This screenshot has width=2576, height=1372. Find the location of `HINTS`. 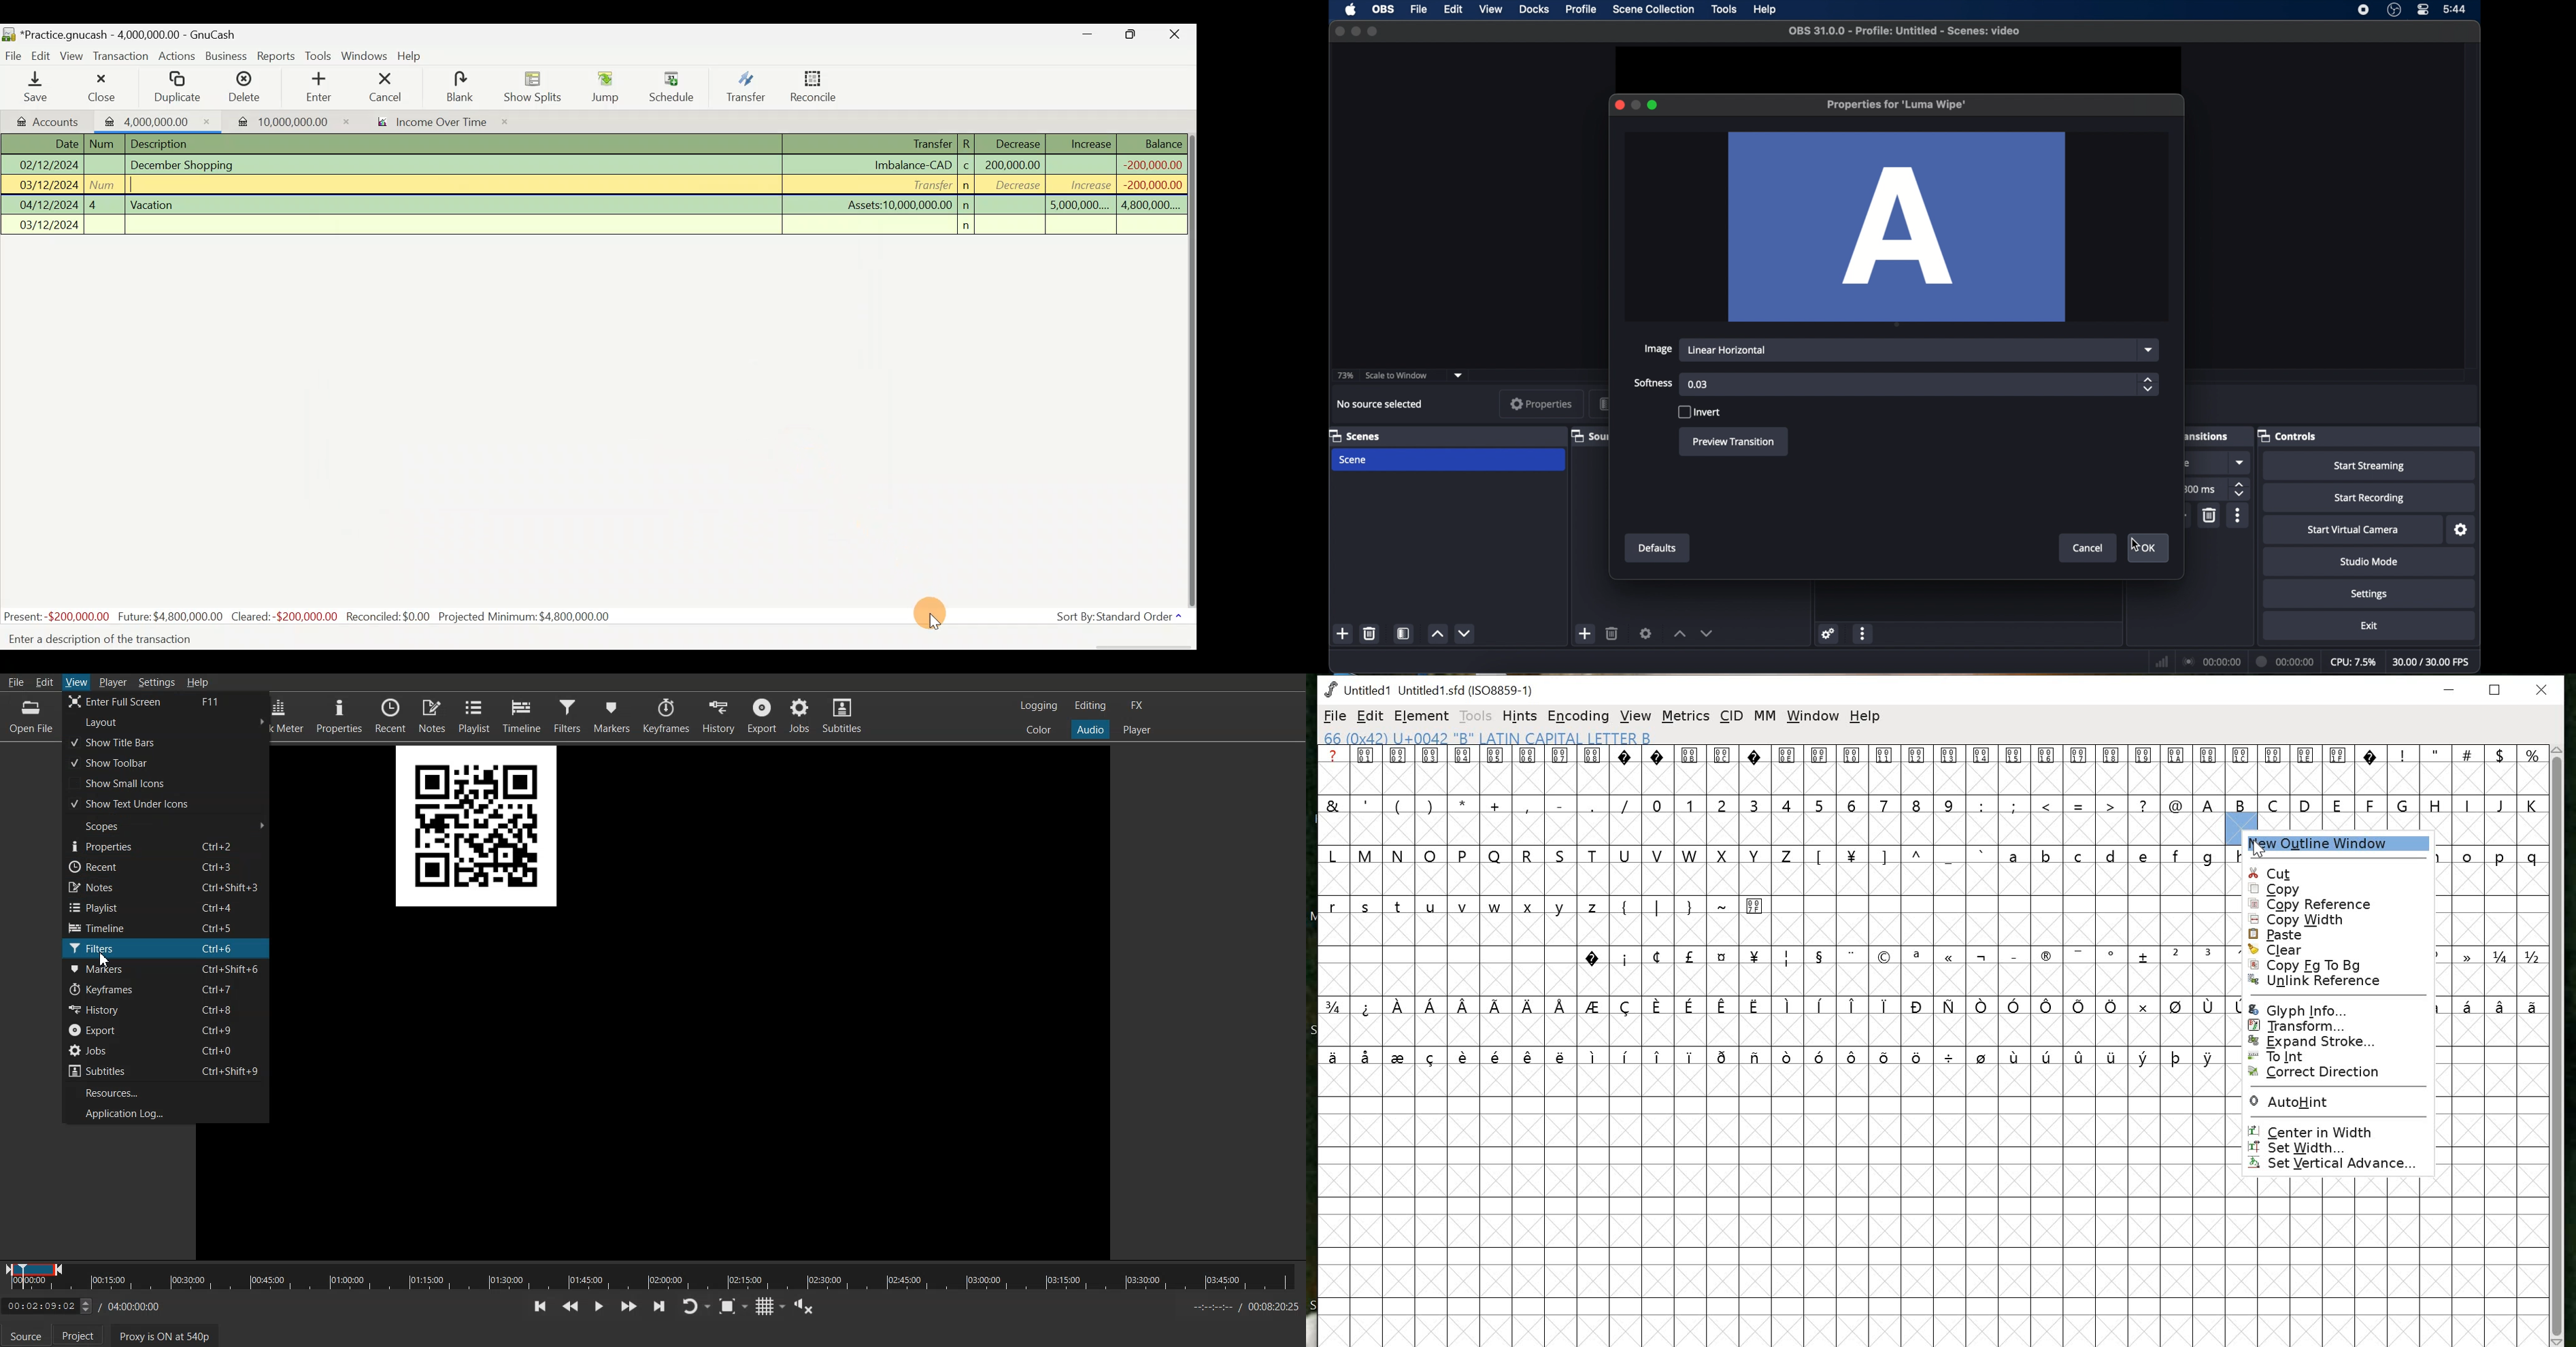

HINTS is located at coordinates (1519, 717).